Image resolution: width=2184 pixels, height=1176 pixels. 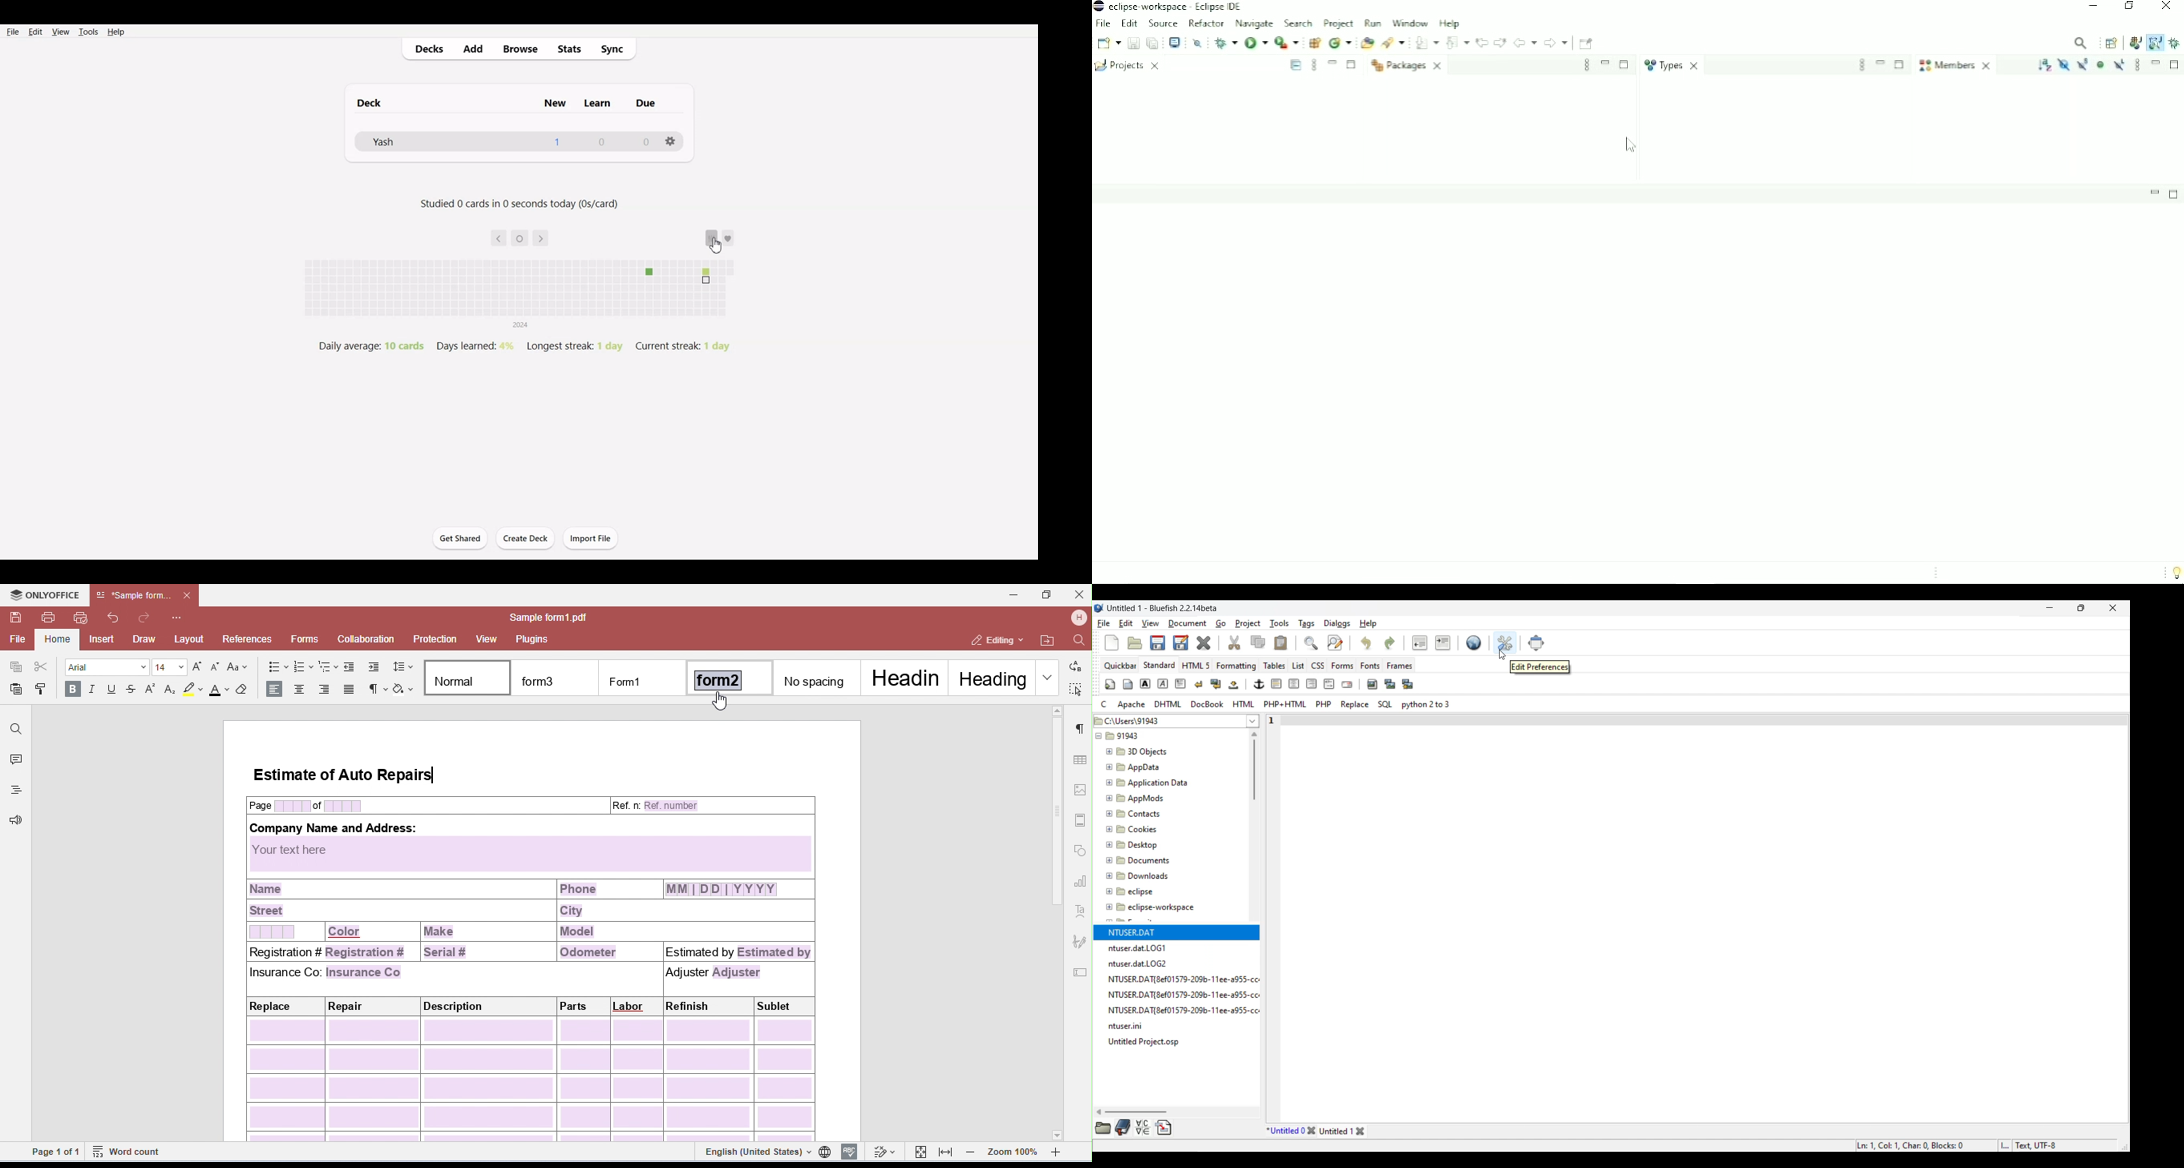 I want to click on Move, so click(x=1536, y=643).